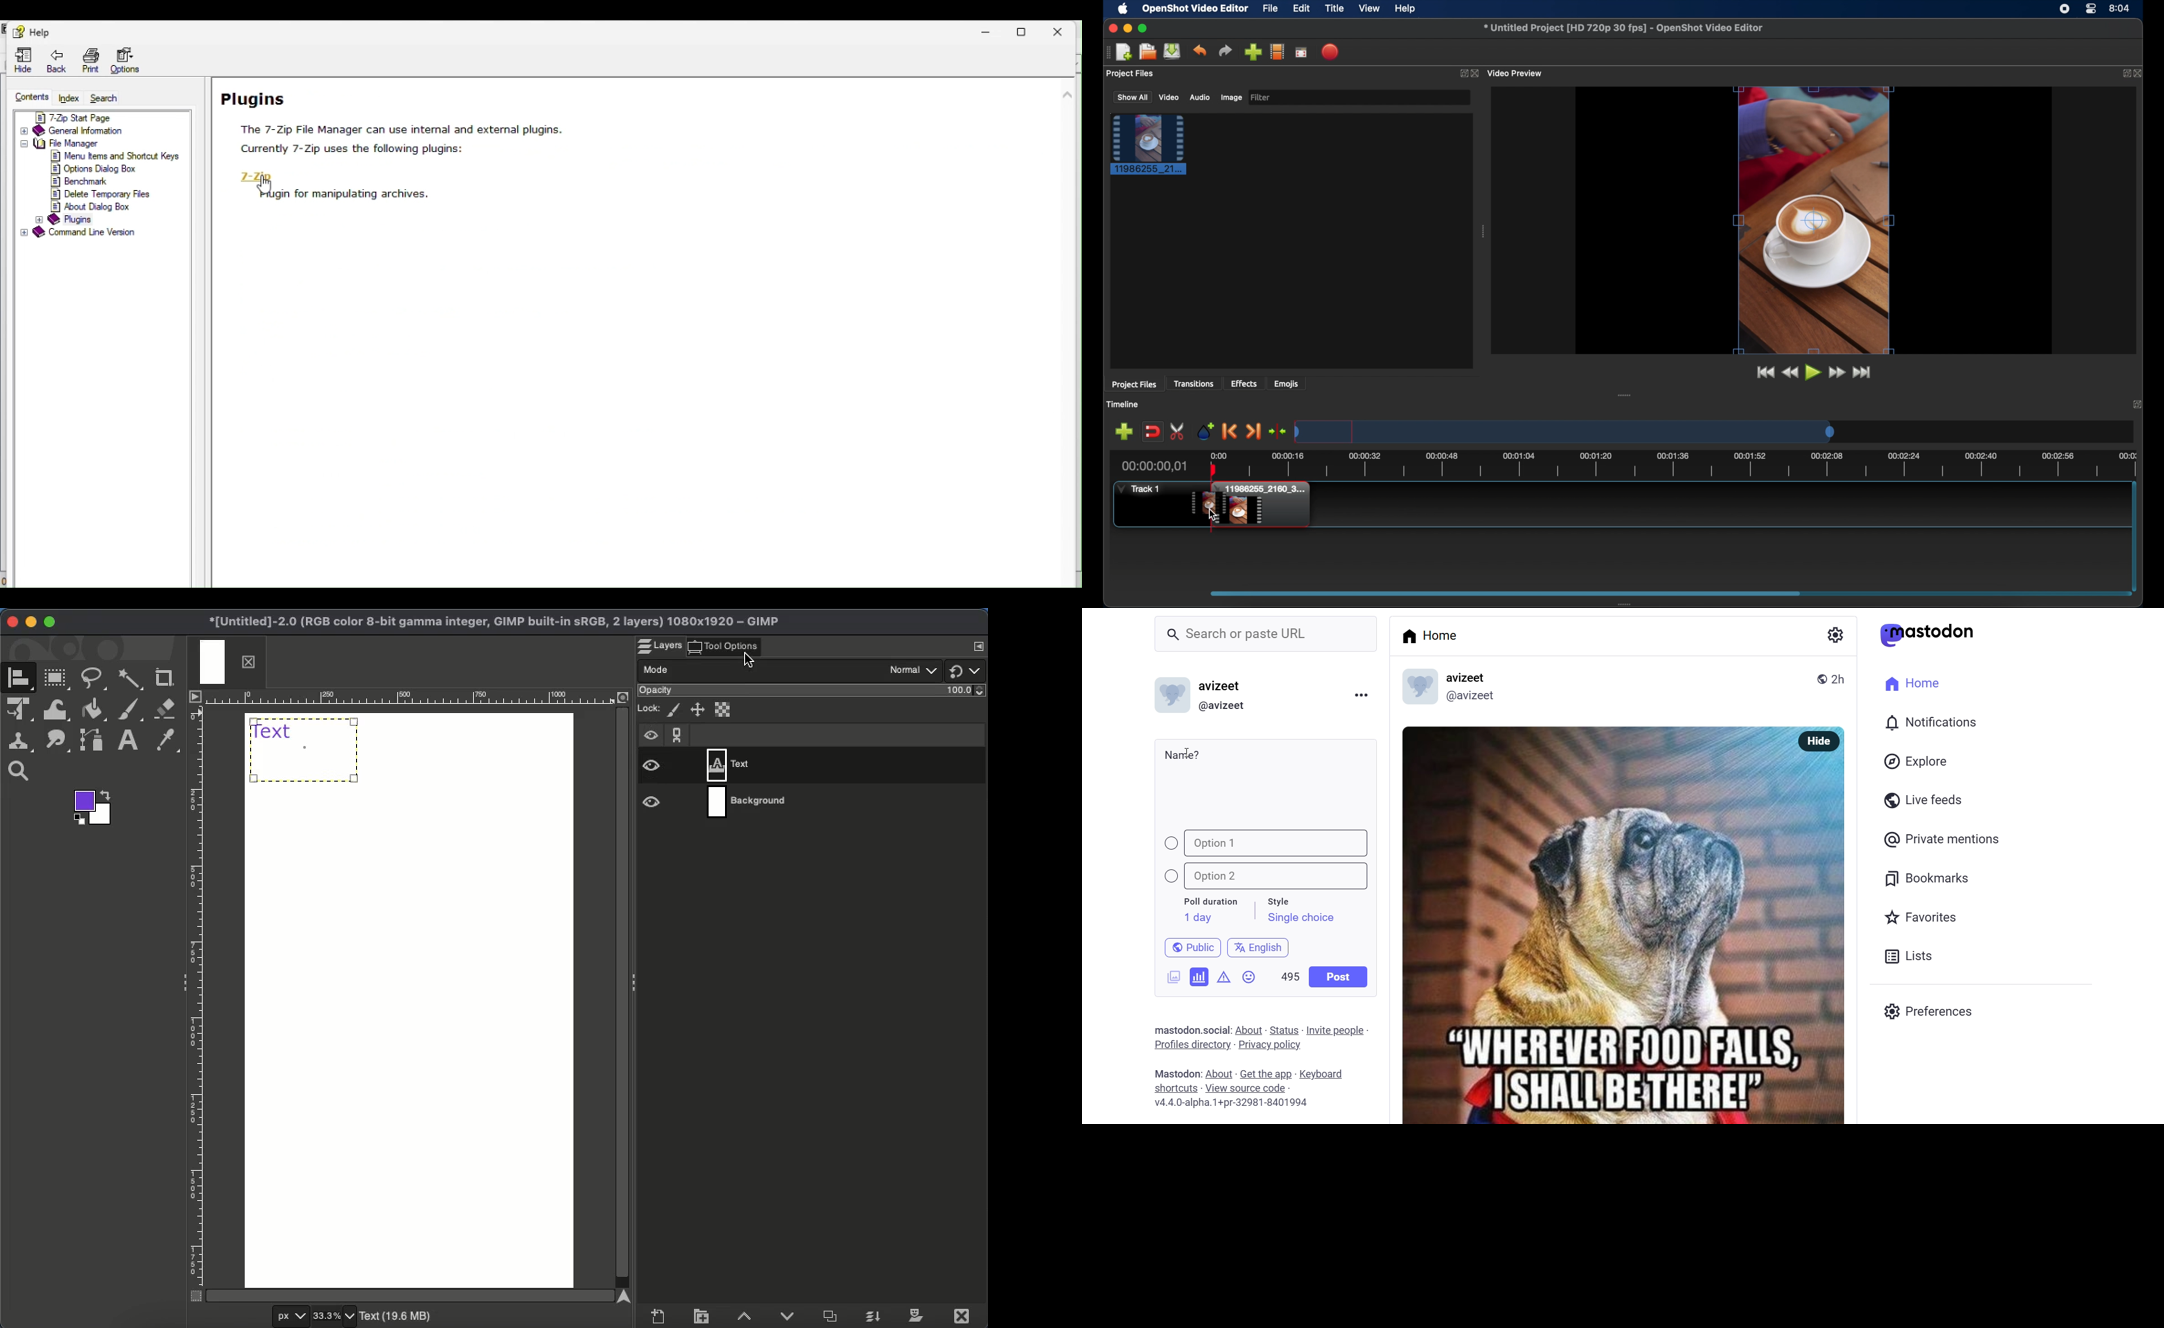 This screenshot has width=2184, height=1344. I want to click on transitions, so click(1194, 385).